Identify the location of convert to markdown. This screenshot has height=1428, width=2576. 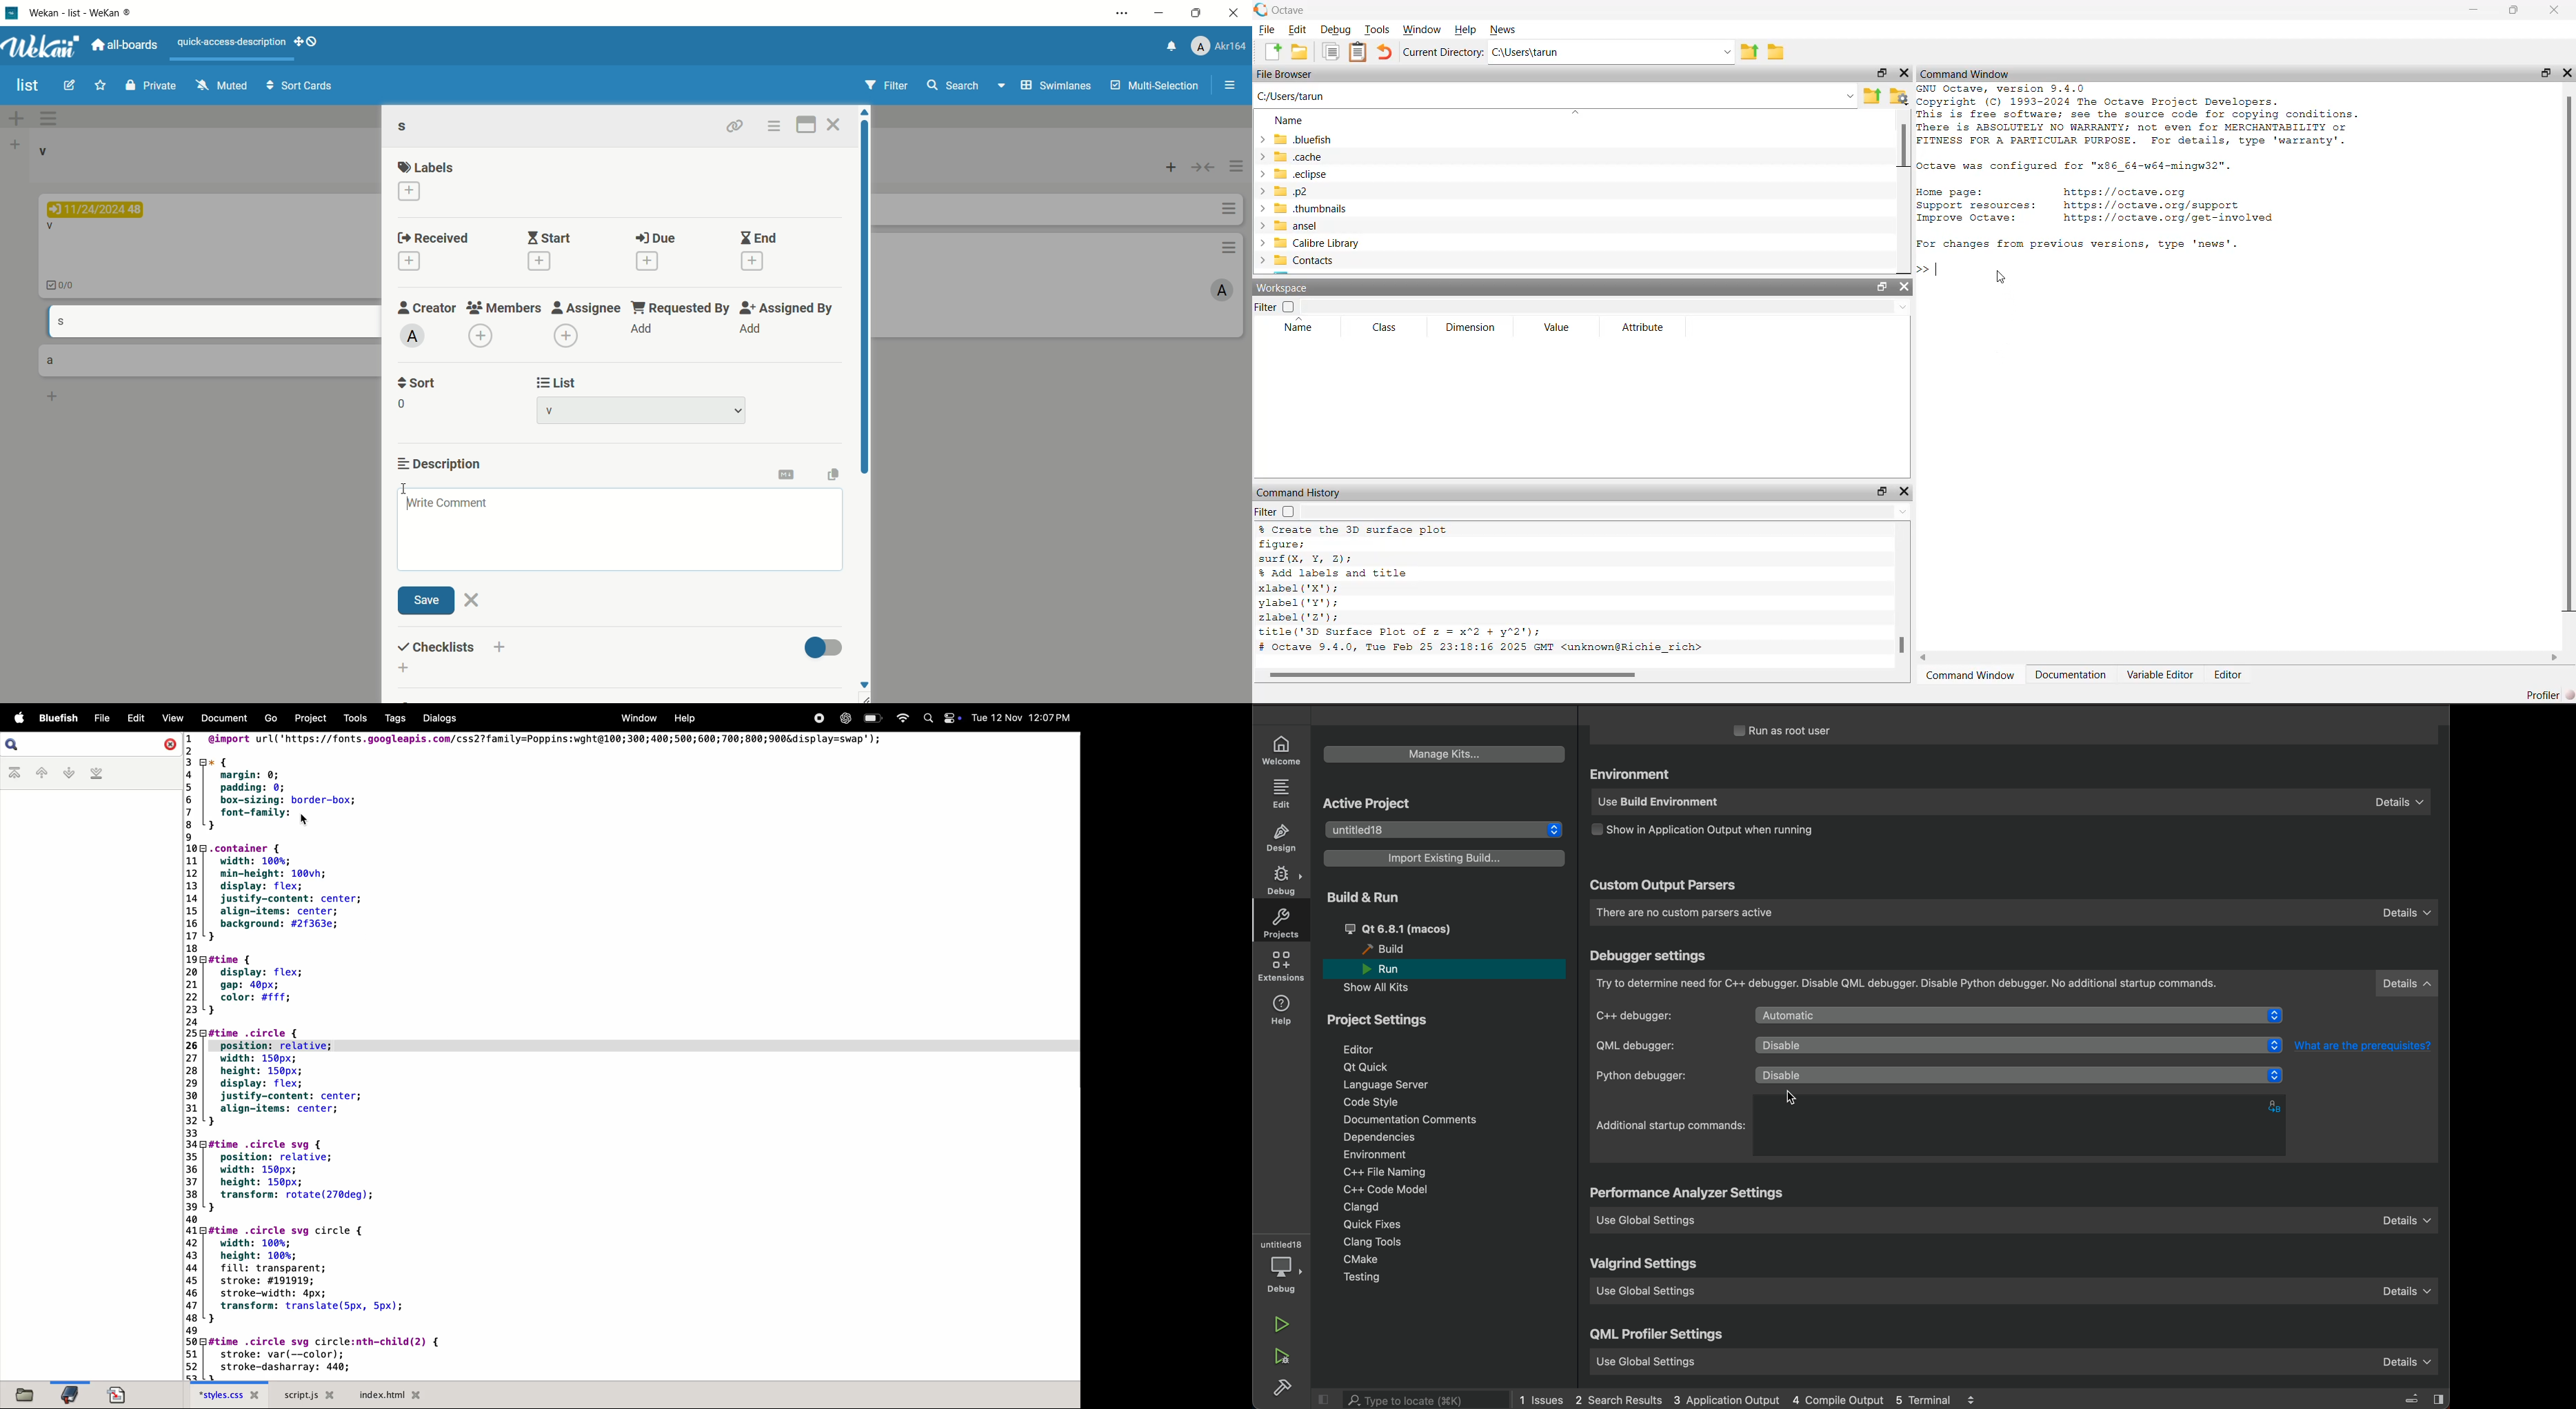
(786, 474).